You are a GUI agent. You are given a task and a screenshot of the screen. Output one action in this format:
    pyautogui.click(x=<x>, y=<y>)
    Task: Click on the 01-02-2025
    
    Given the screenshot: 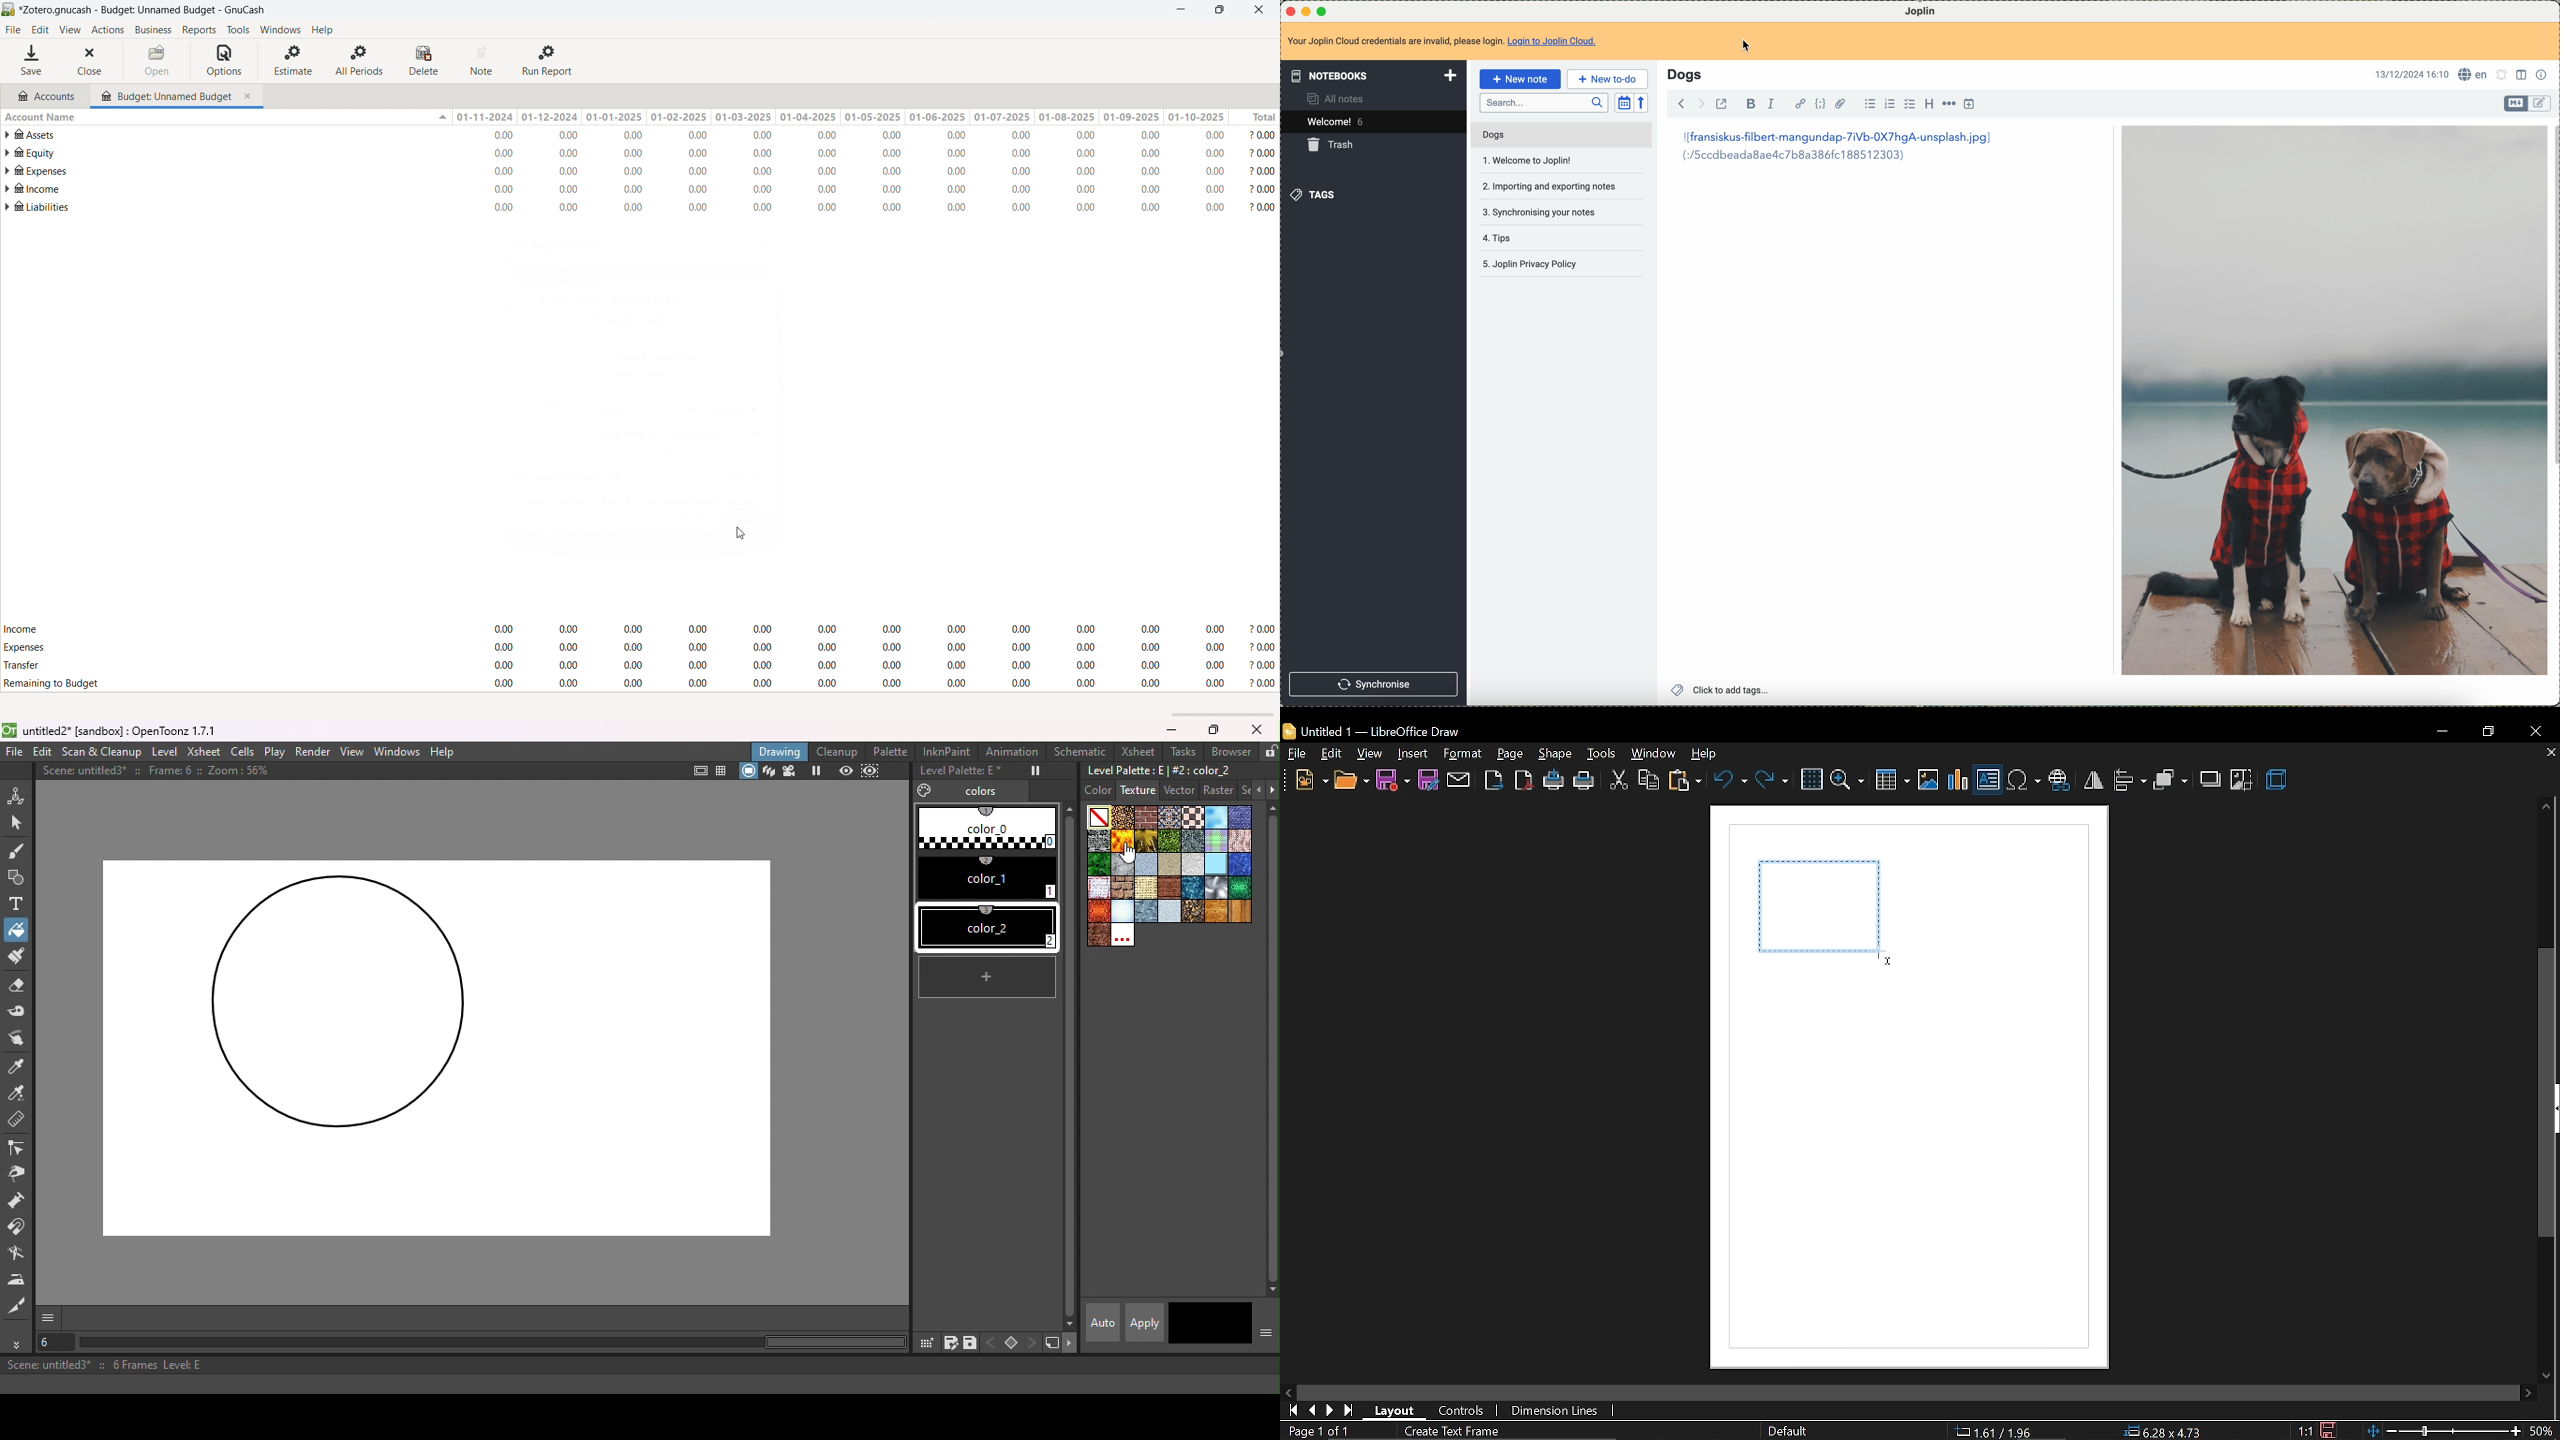 What is the action you would take?
    pyautogui.click(x=679, y=117)
    